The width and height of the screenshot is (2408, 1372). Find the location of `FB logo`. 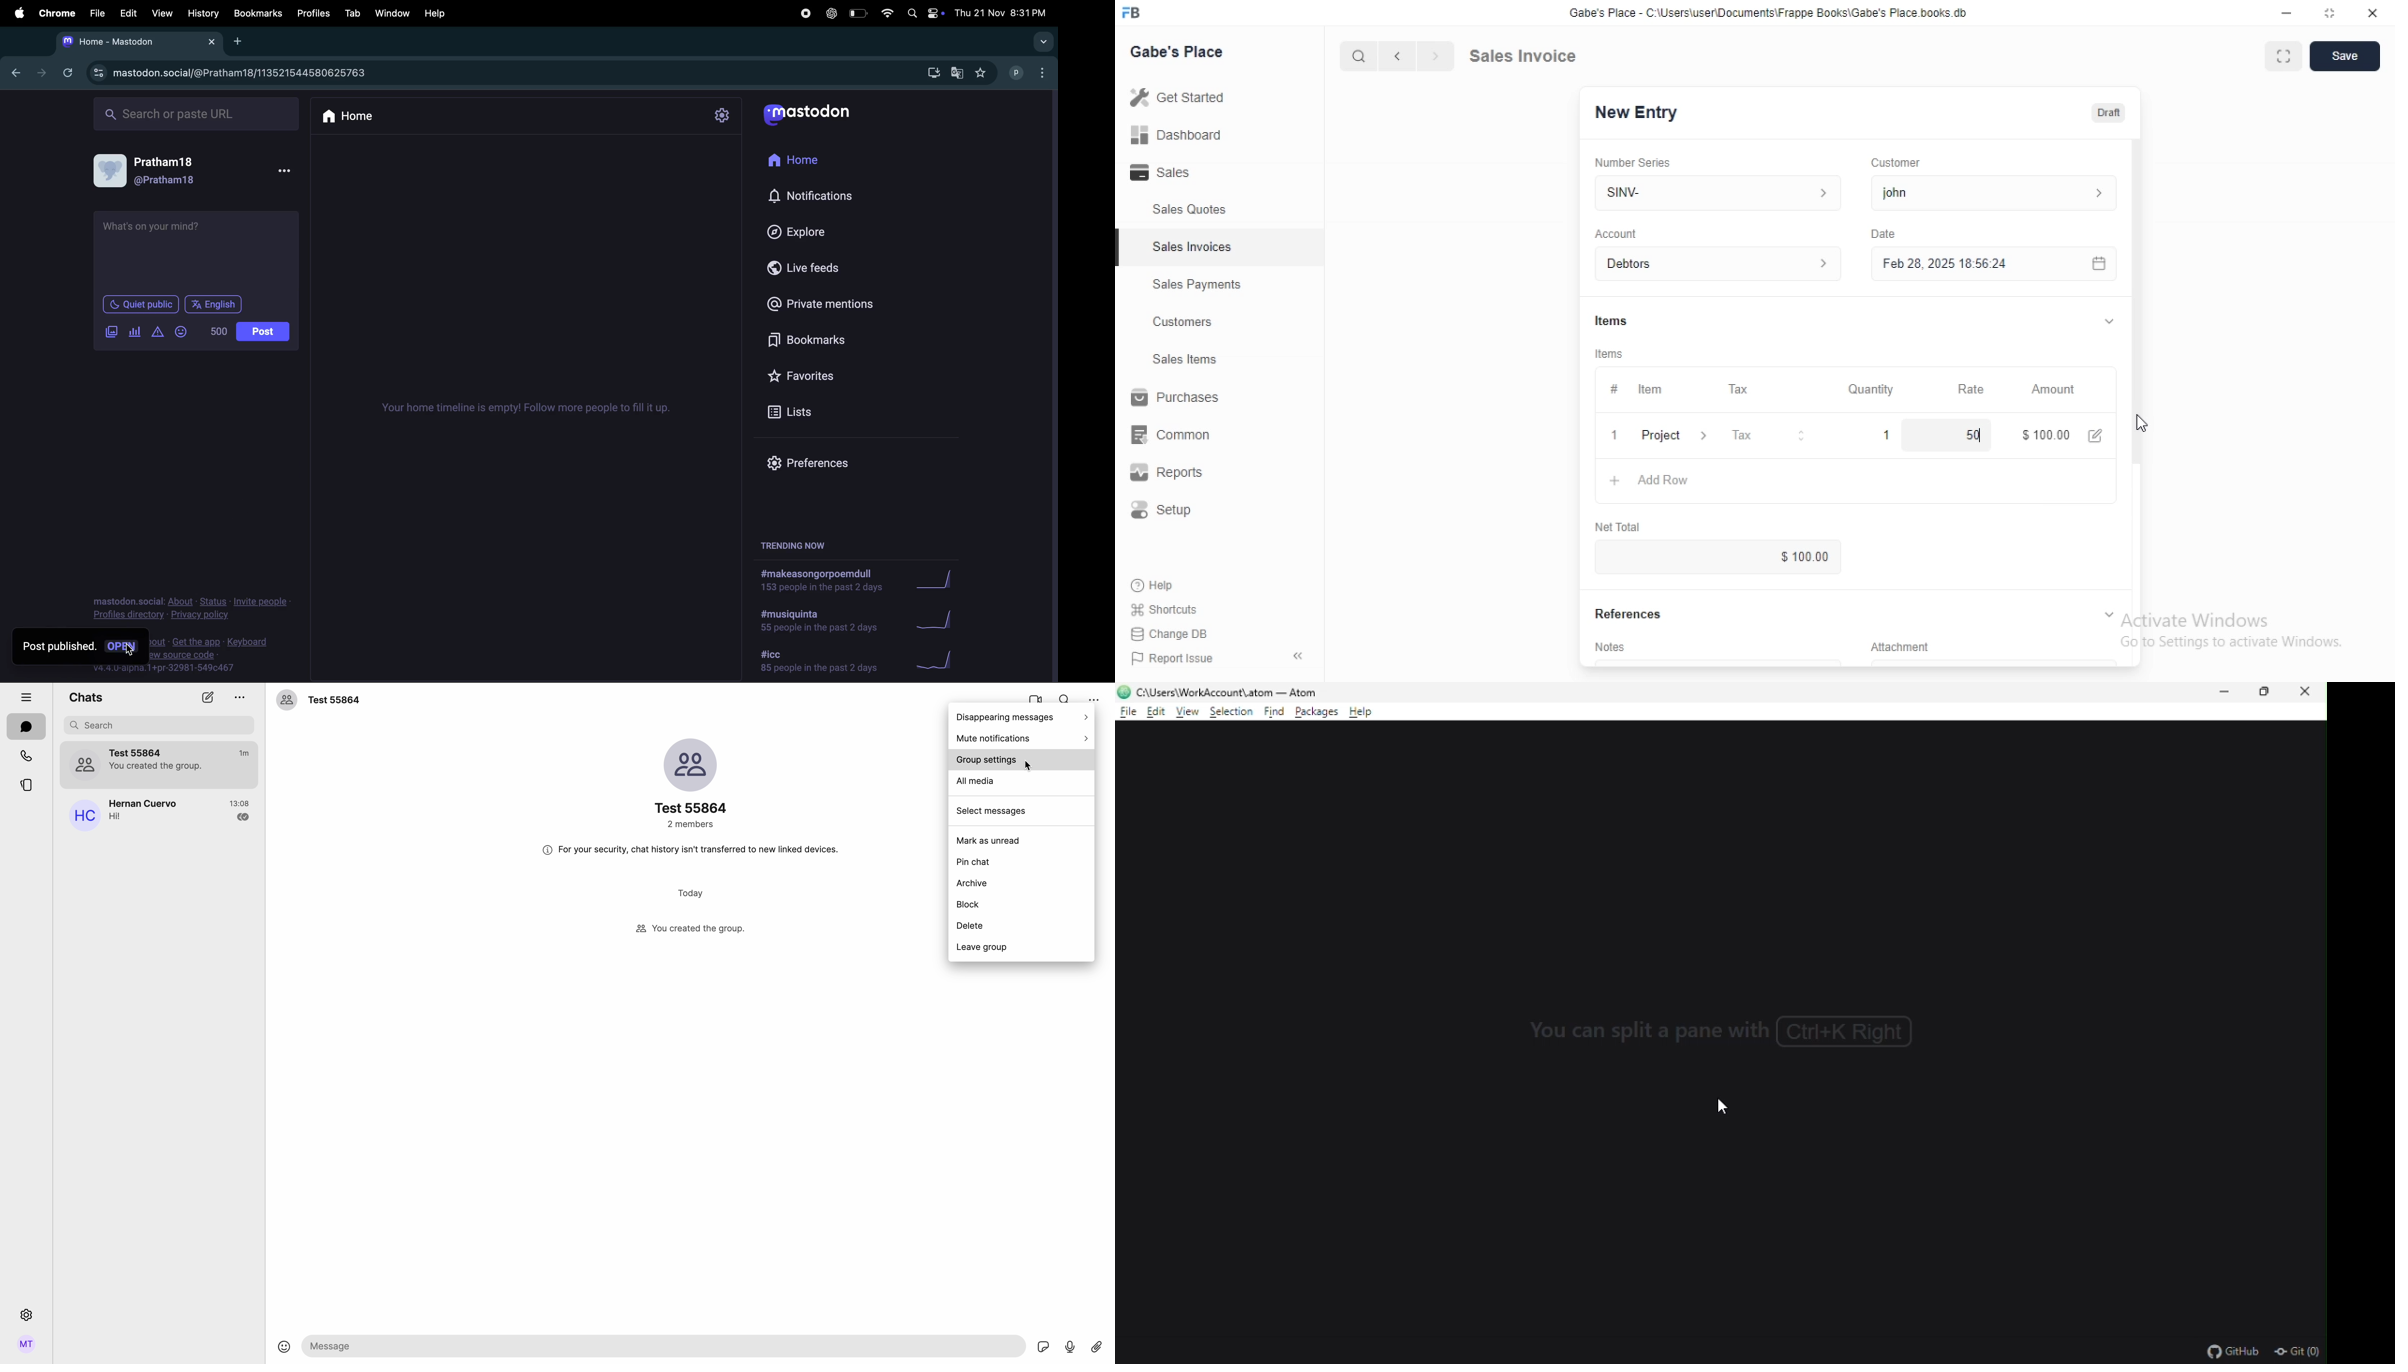

FB logo is located at coordinates (1135, 13).